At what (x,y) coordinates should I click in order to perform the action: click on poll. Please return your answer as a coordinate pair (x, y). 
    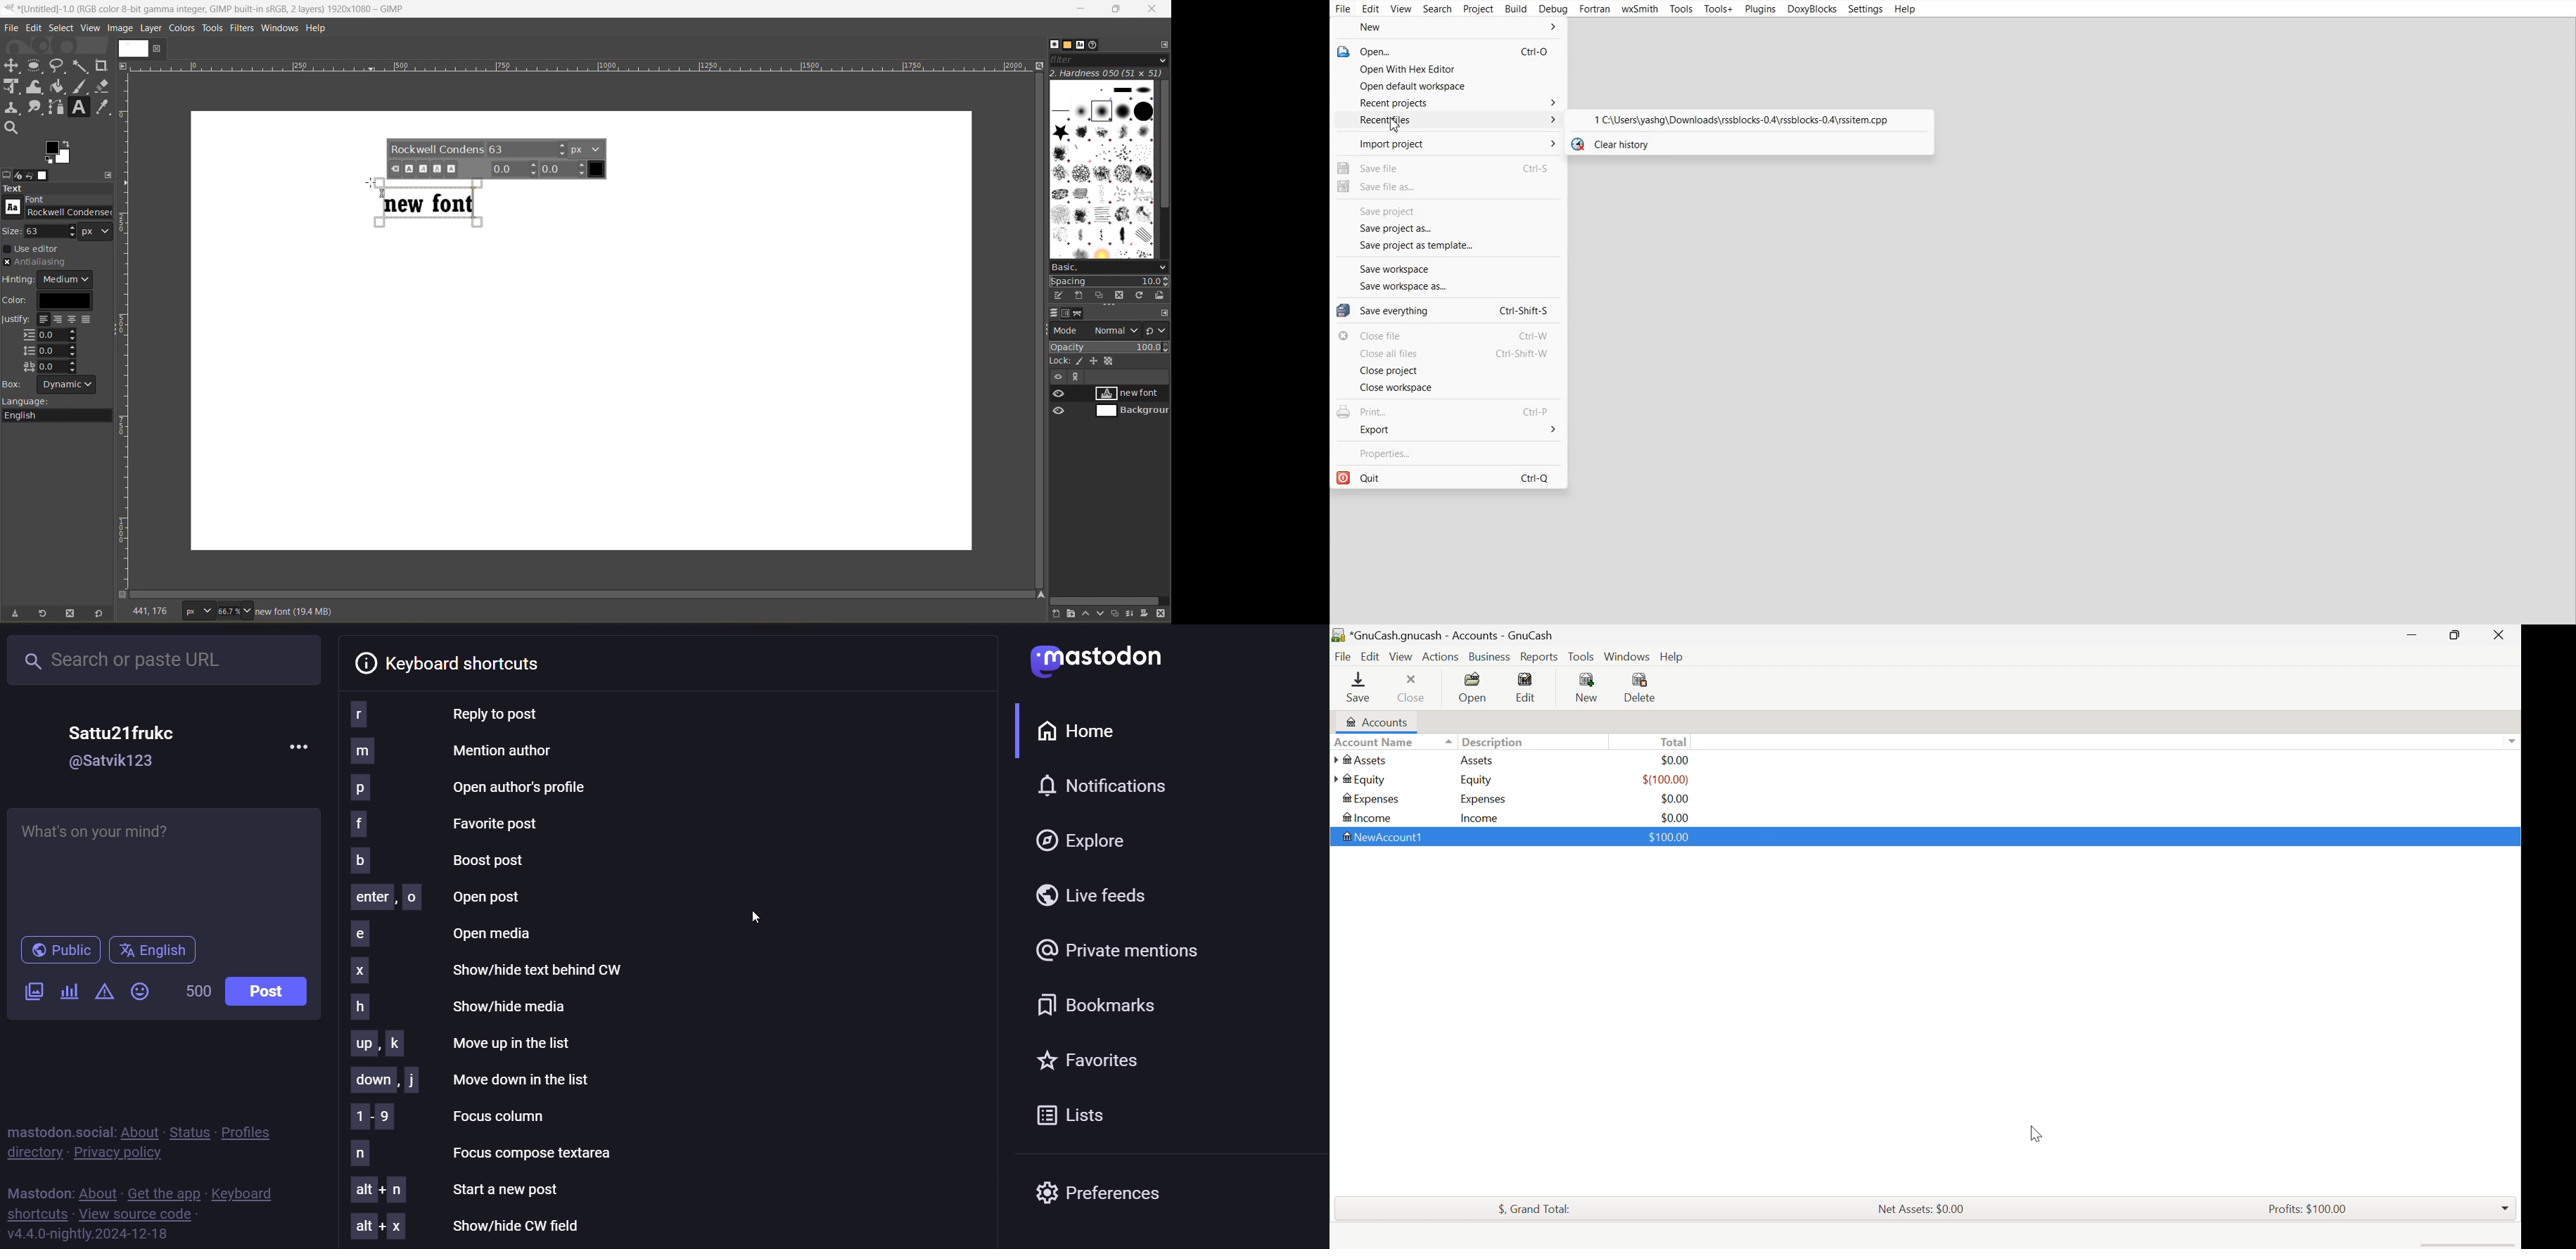
    Looking at the image, I should click on (69, 989).